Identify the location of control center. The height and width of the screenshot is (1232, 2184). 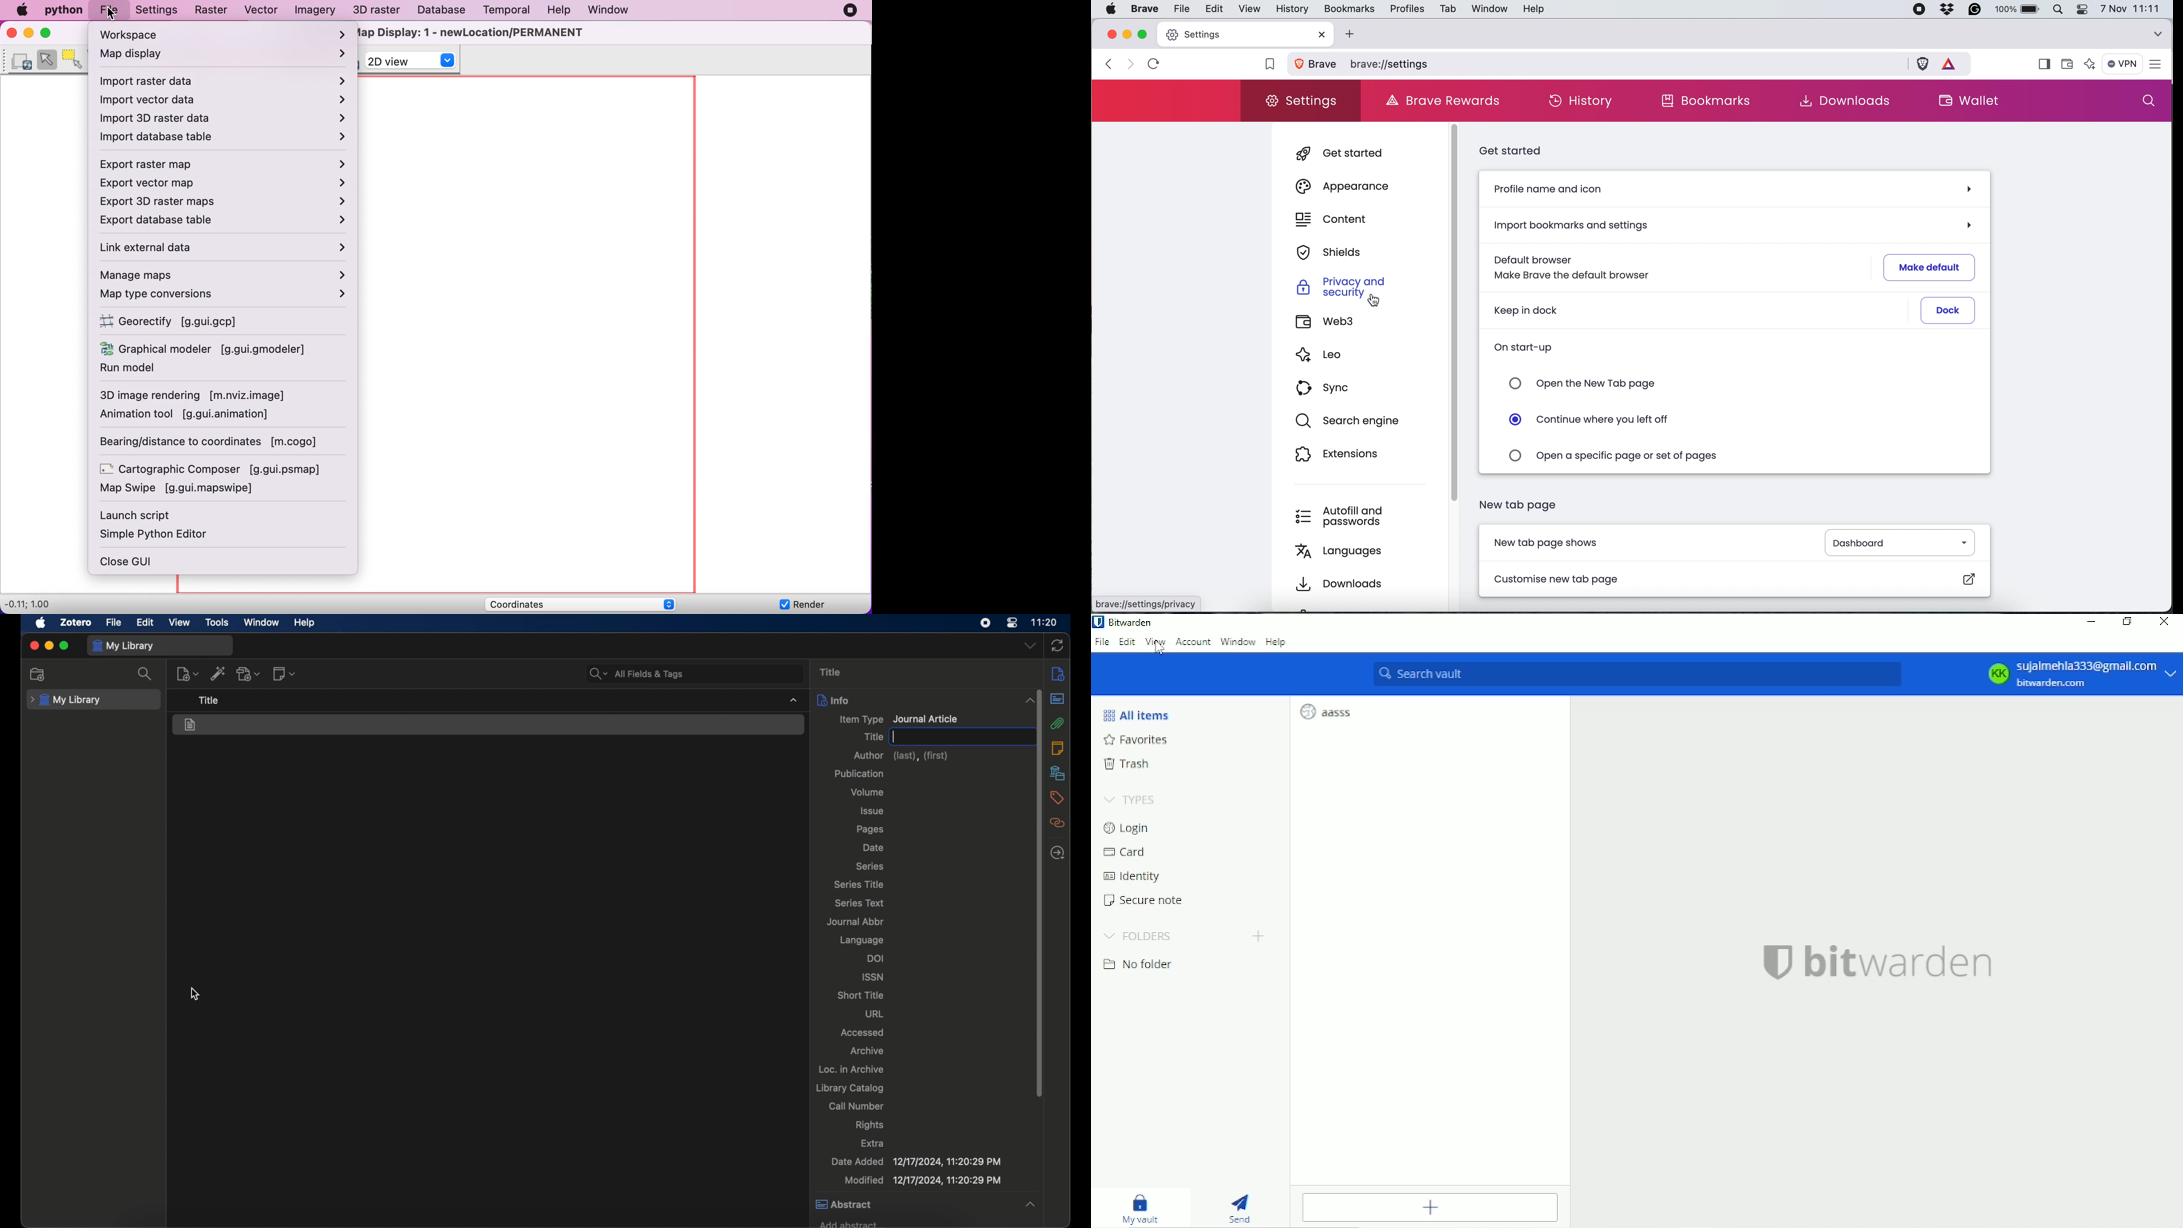
(1013, 623).